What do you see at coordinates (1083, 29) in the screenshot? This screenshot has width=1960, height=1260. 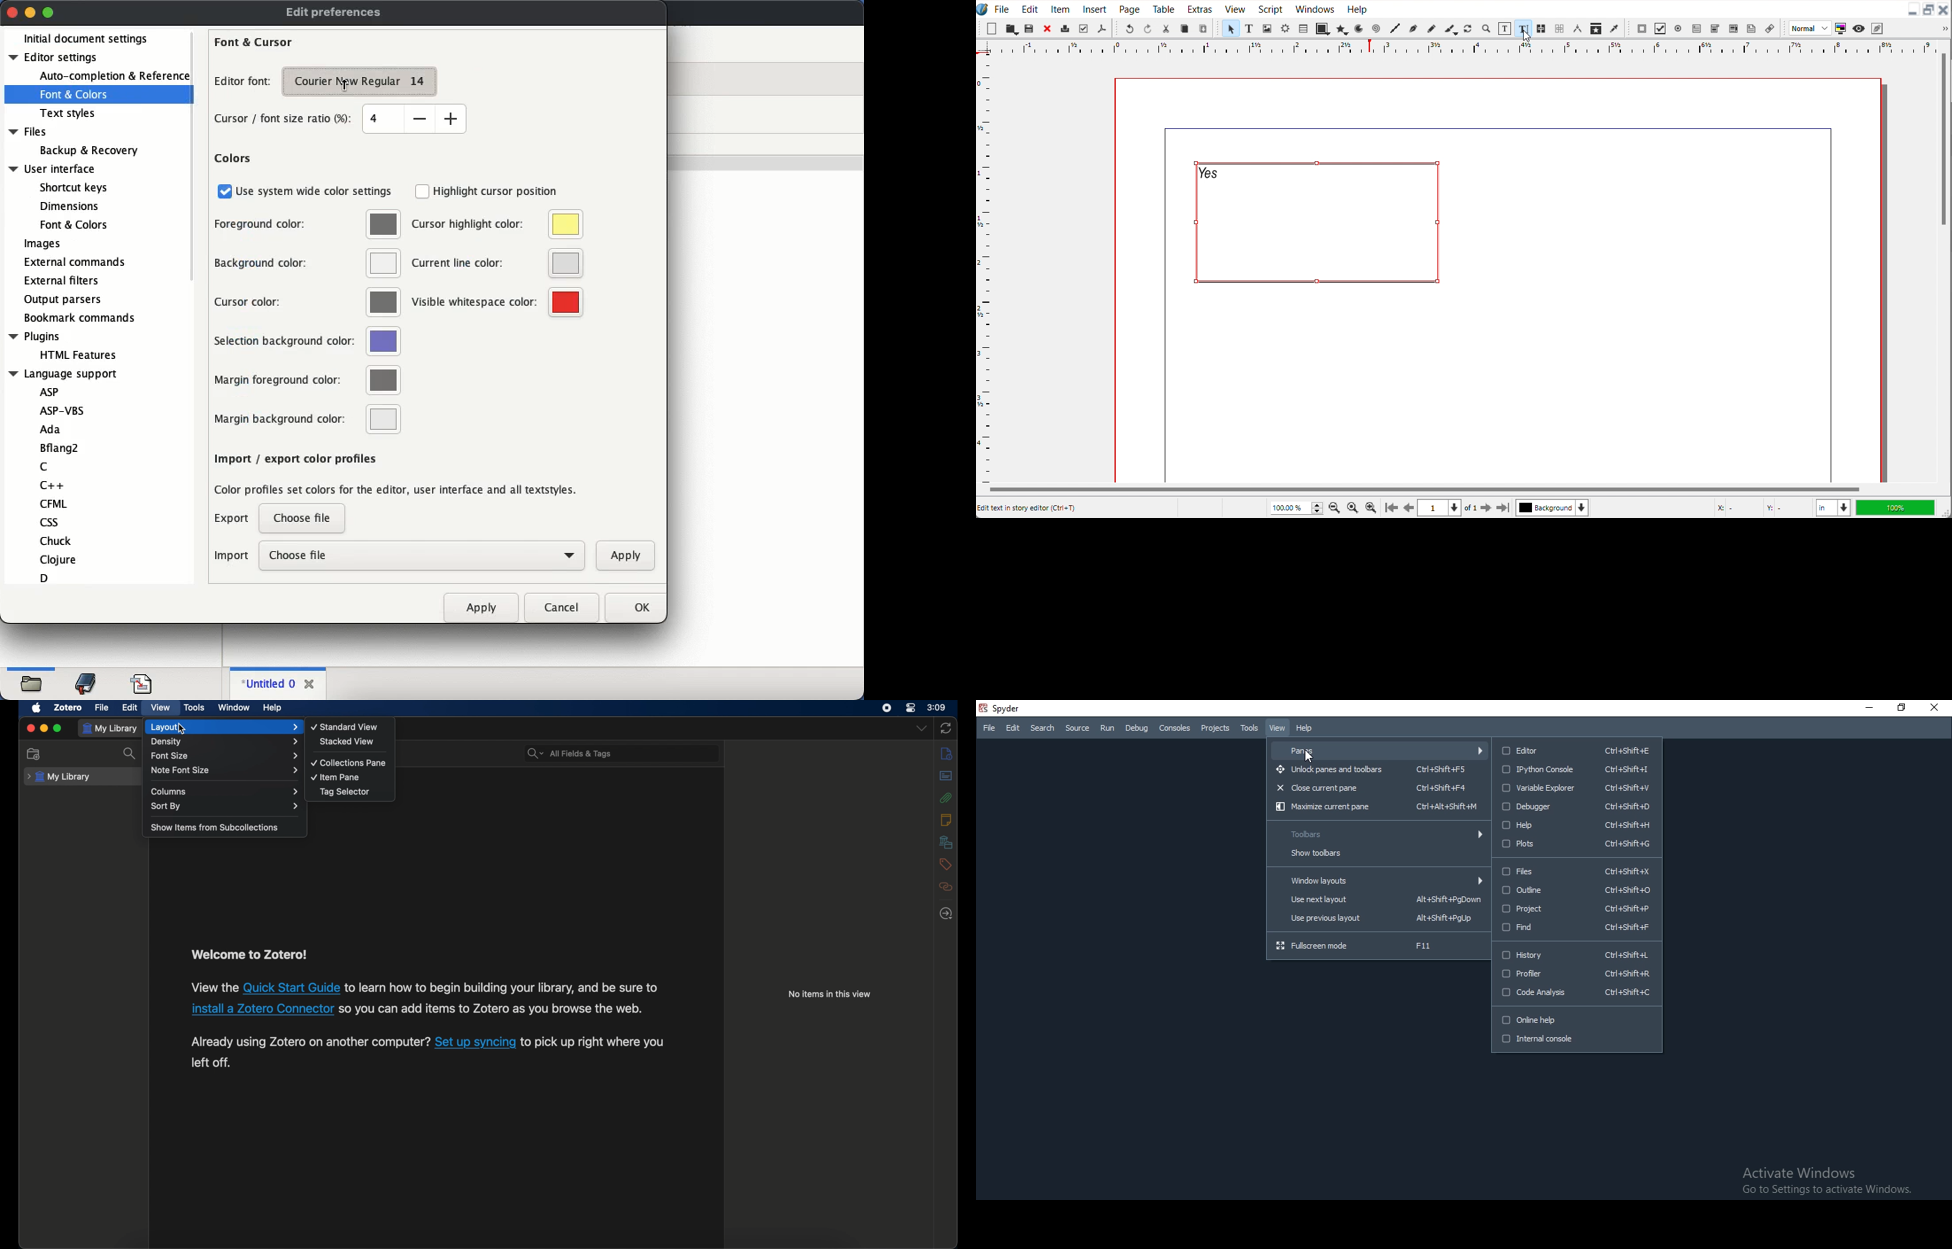 I see `Preflight verifier` at bounding box center [1083, 29].